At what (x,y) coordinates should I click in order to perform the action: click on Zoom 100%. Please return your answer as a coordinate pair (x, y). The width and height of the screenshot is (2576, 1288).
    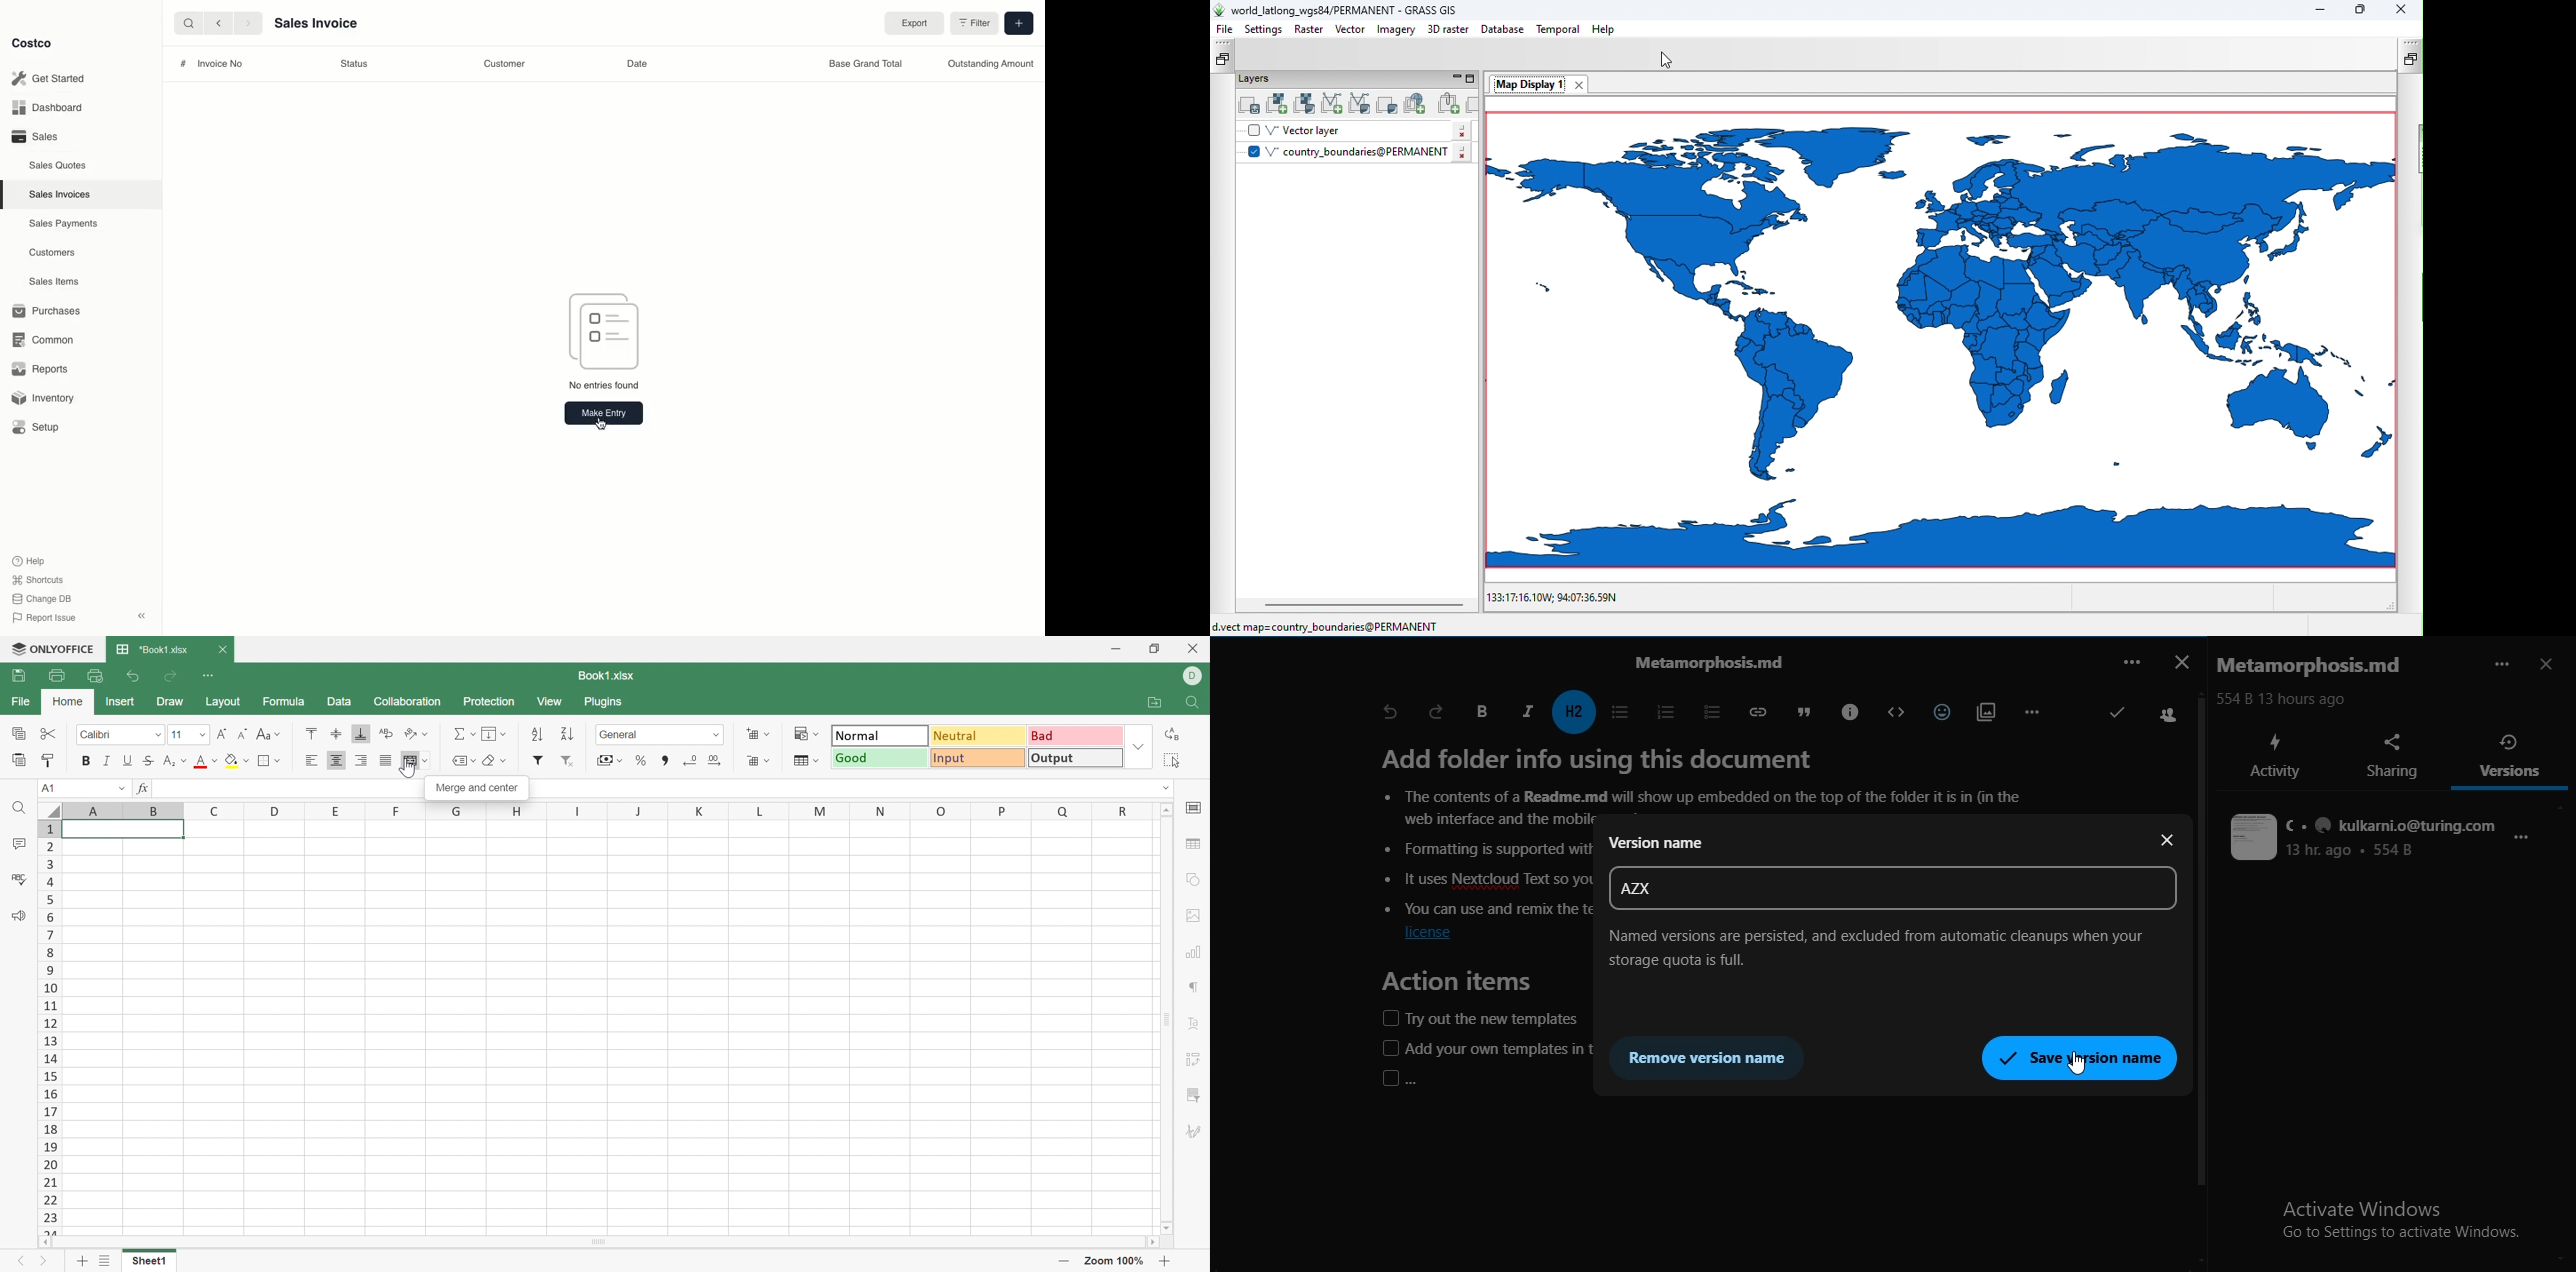
    Looking at the image, I should click on (1117, 1261).